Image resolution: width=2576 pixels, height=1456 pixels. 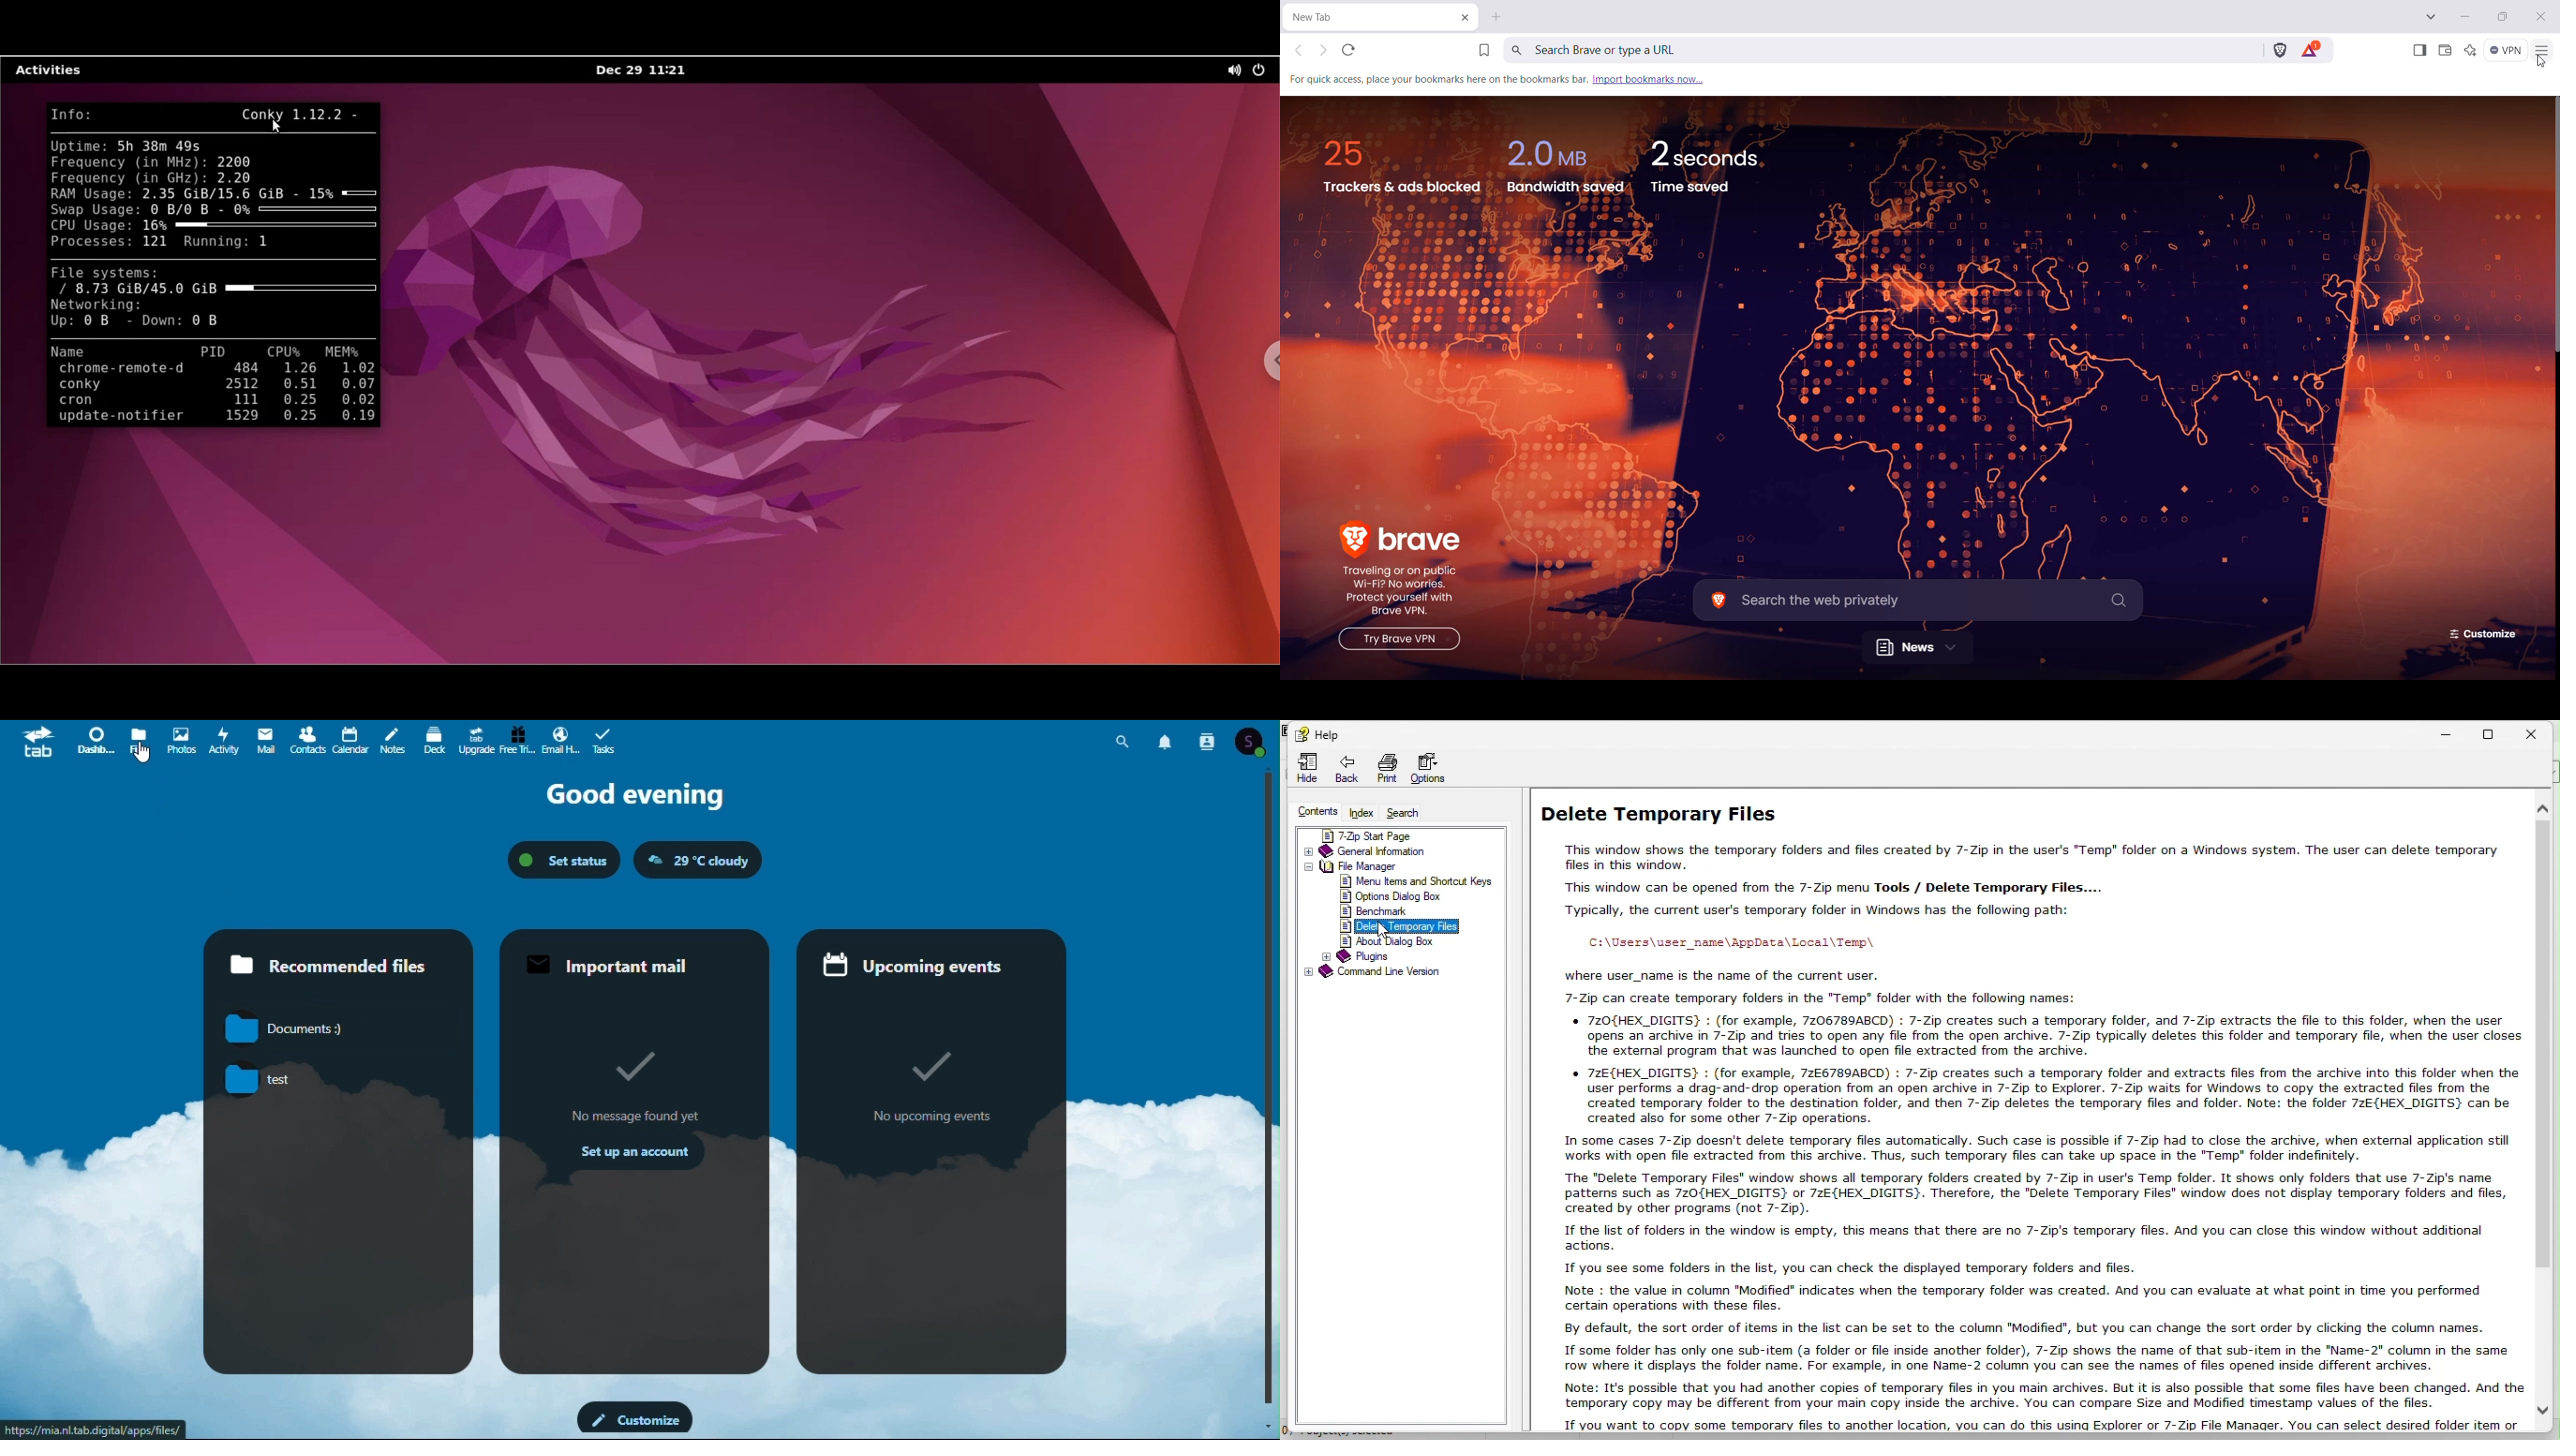 What do you see at coordinates (562, 861) in the screenshot?
I see `status` at bounding box center [562, 861].